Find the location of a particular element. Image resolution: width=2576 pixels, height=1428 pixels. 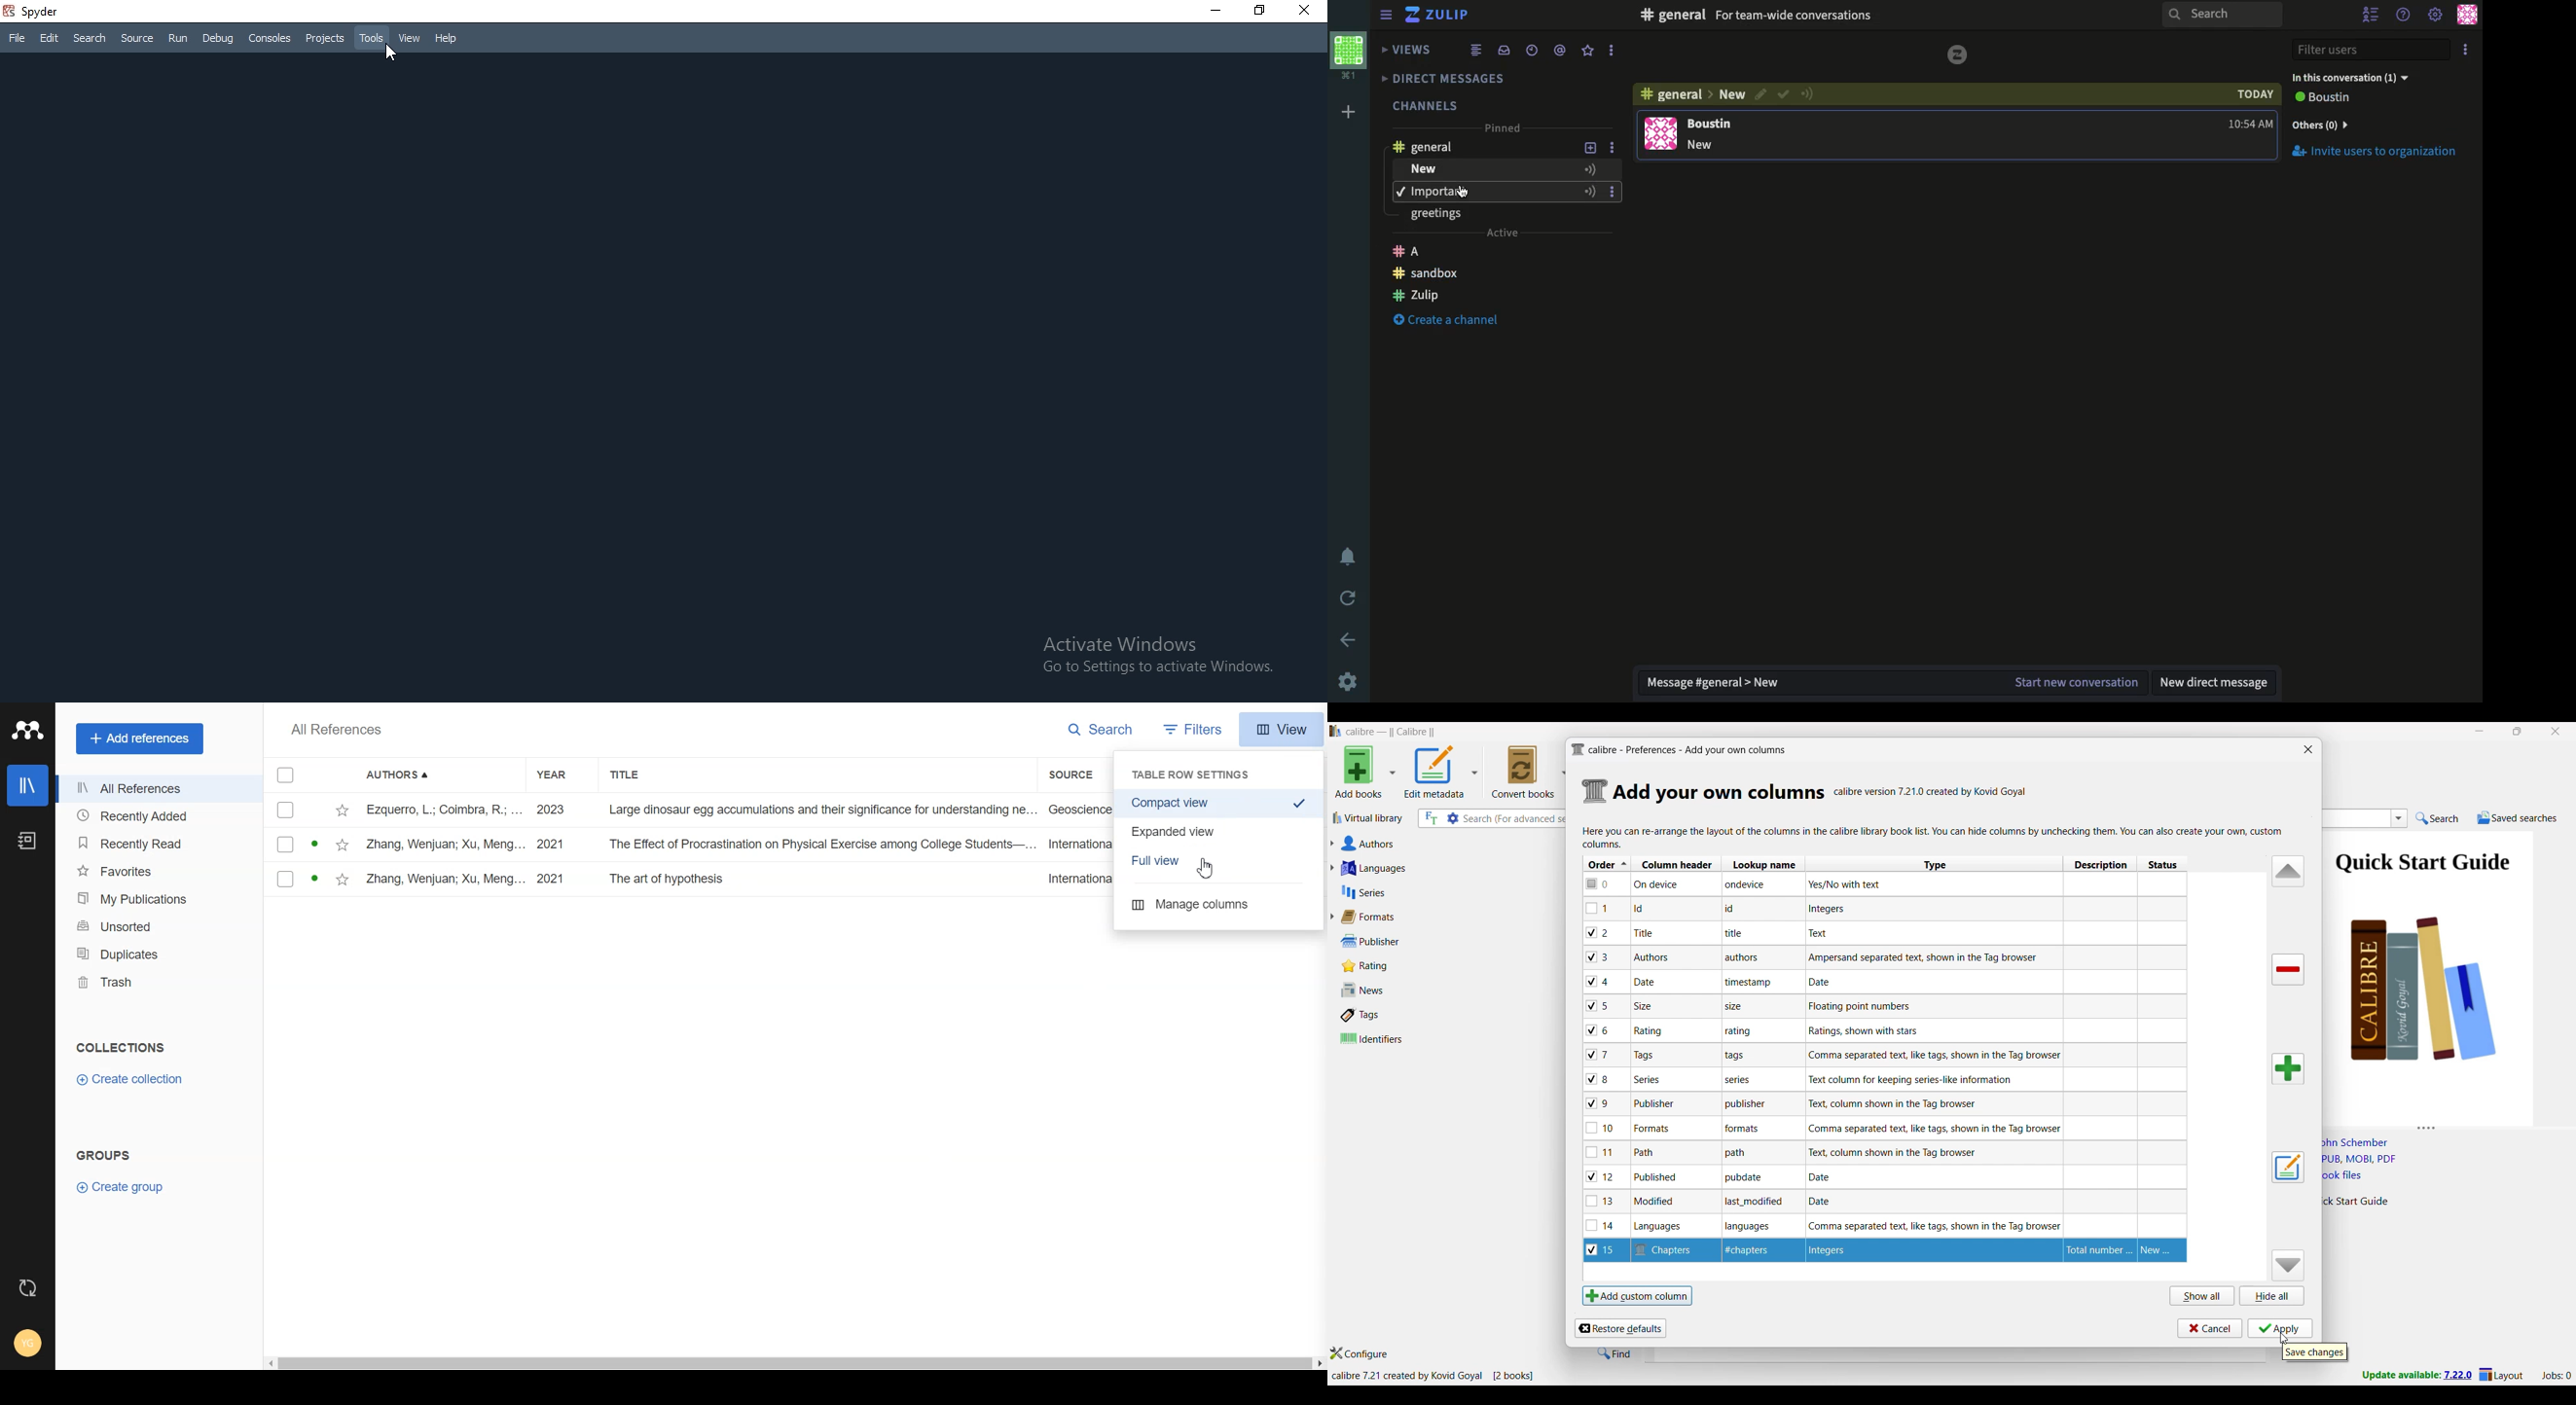

More Options is located at coordinates (1614, 52).